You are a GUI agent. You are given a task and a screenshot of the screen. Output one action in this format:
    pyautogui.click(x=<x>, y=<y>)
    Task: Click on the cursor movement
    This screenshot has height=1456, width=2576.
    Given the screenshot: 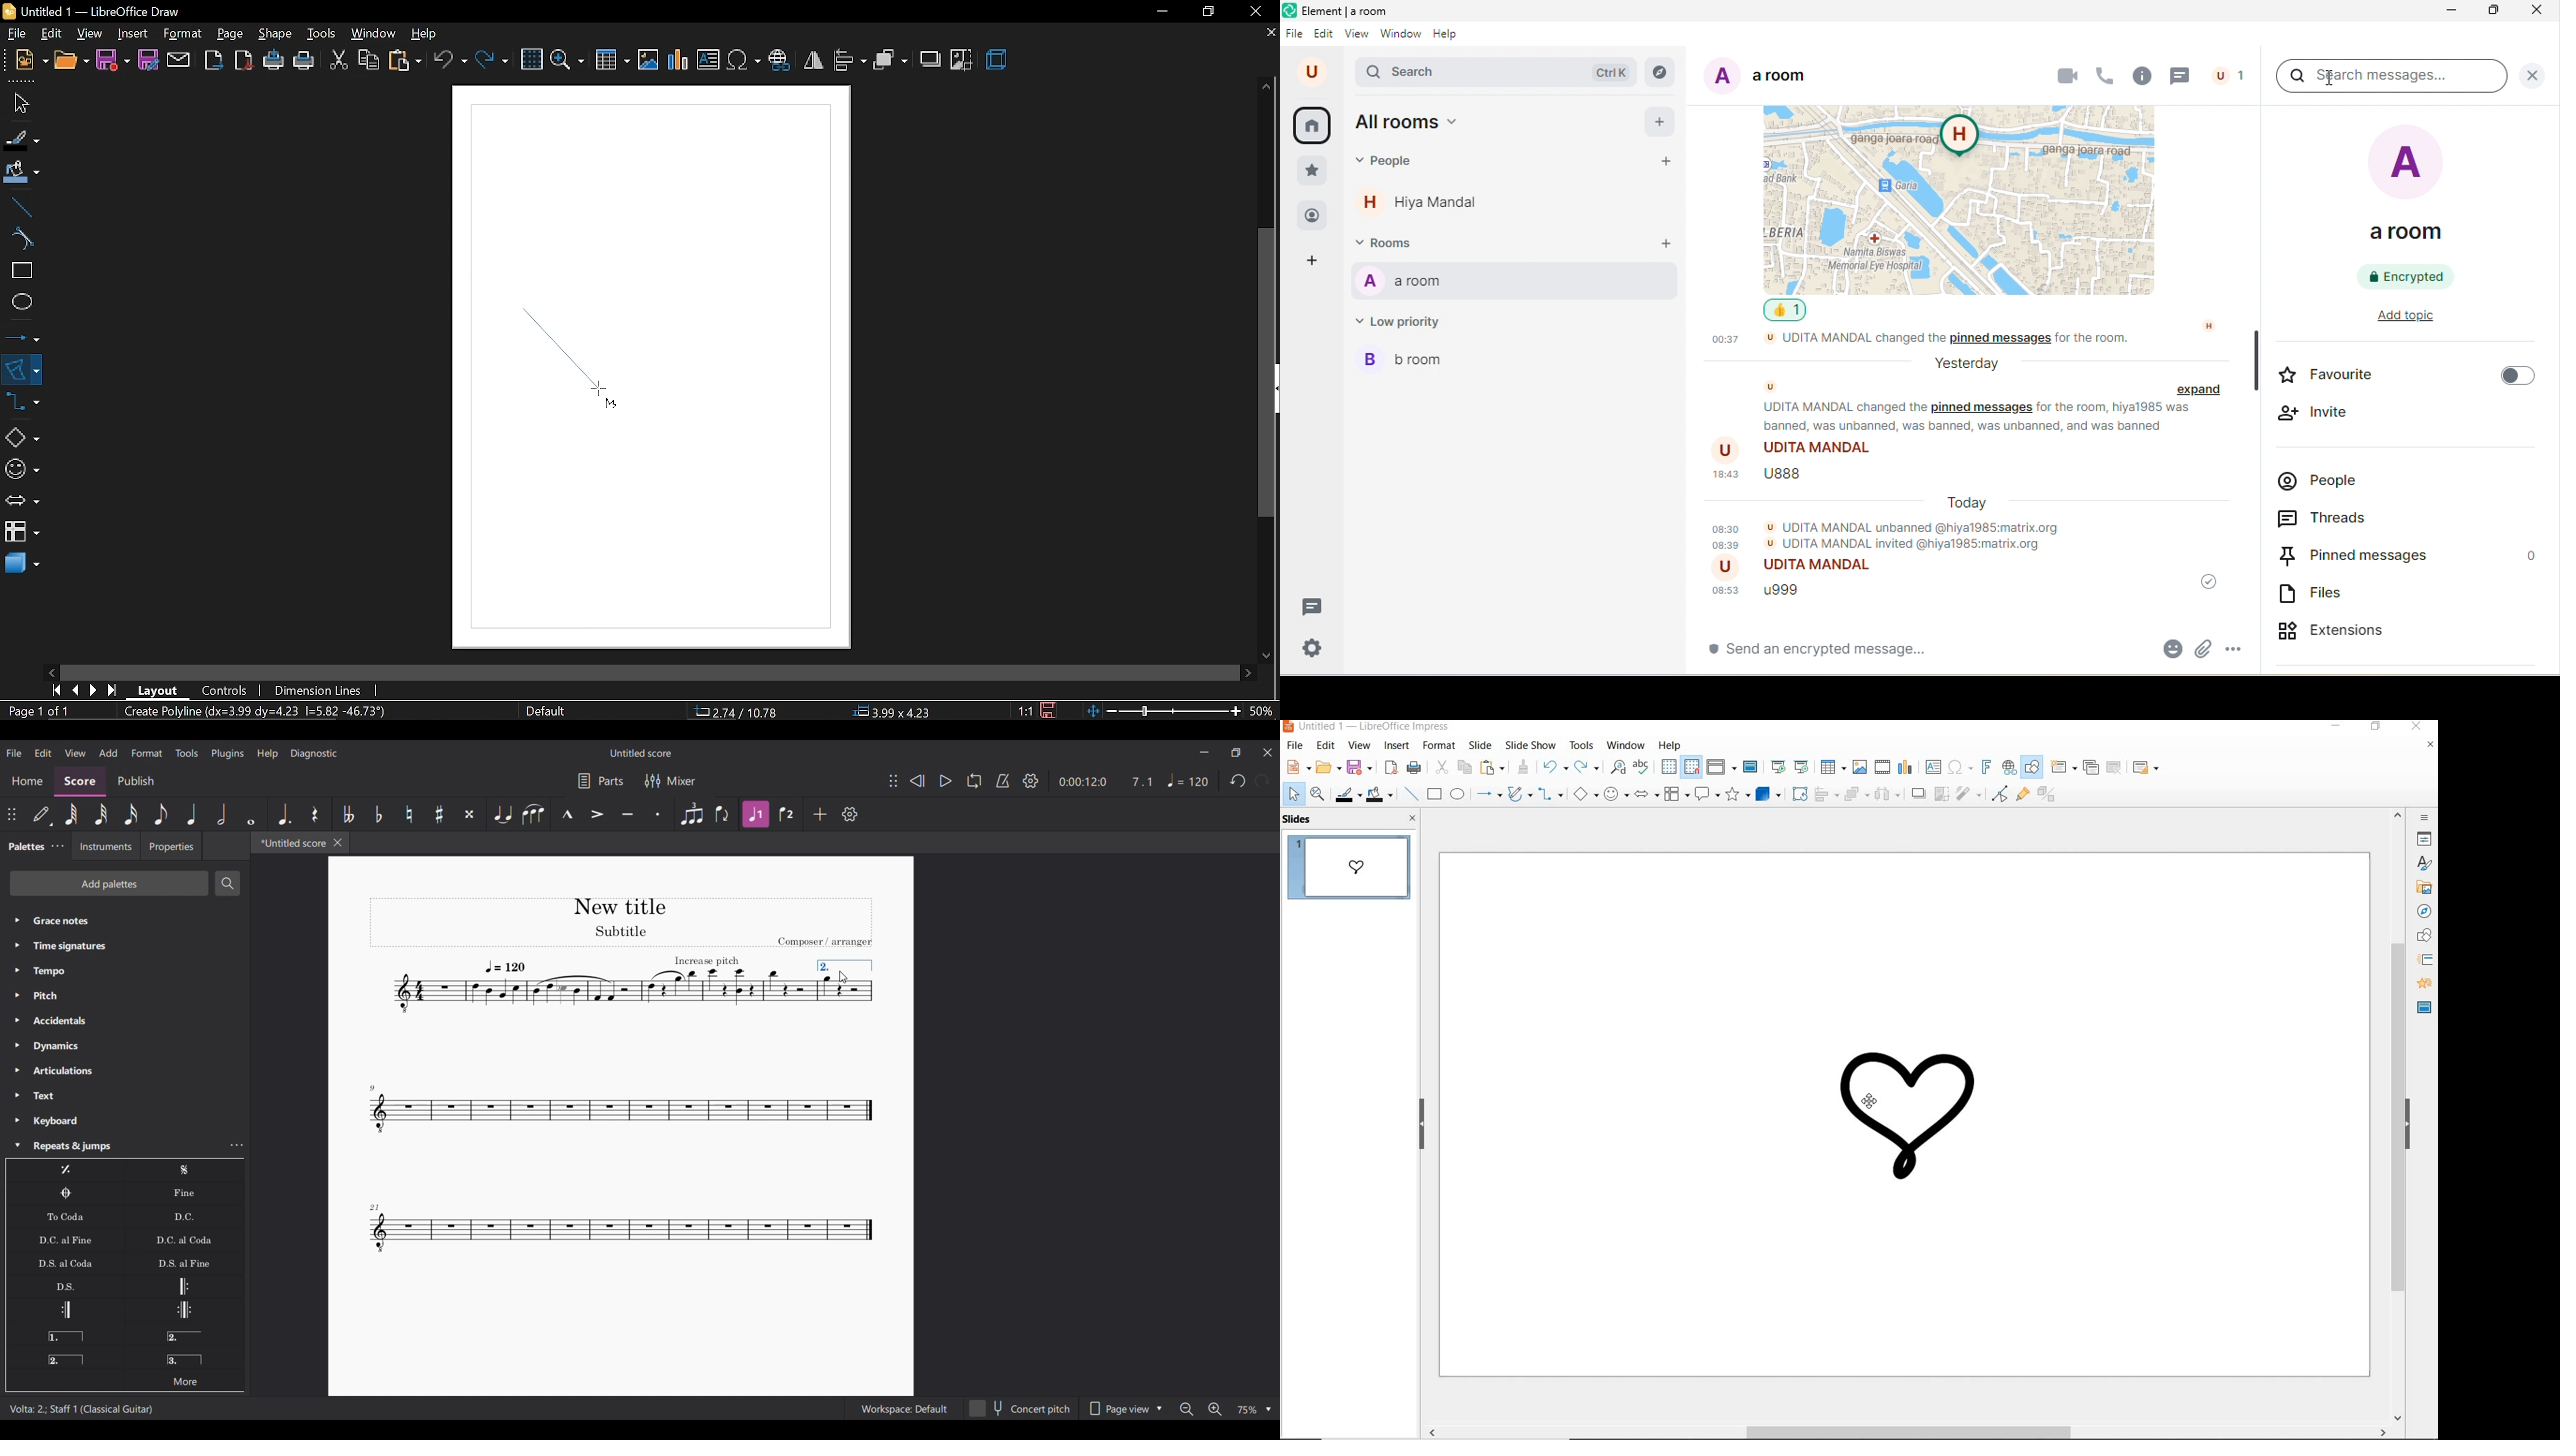 What is the action you would take?
    pyautogui.click(x=2325, y=79)
    